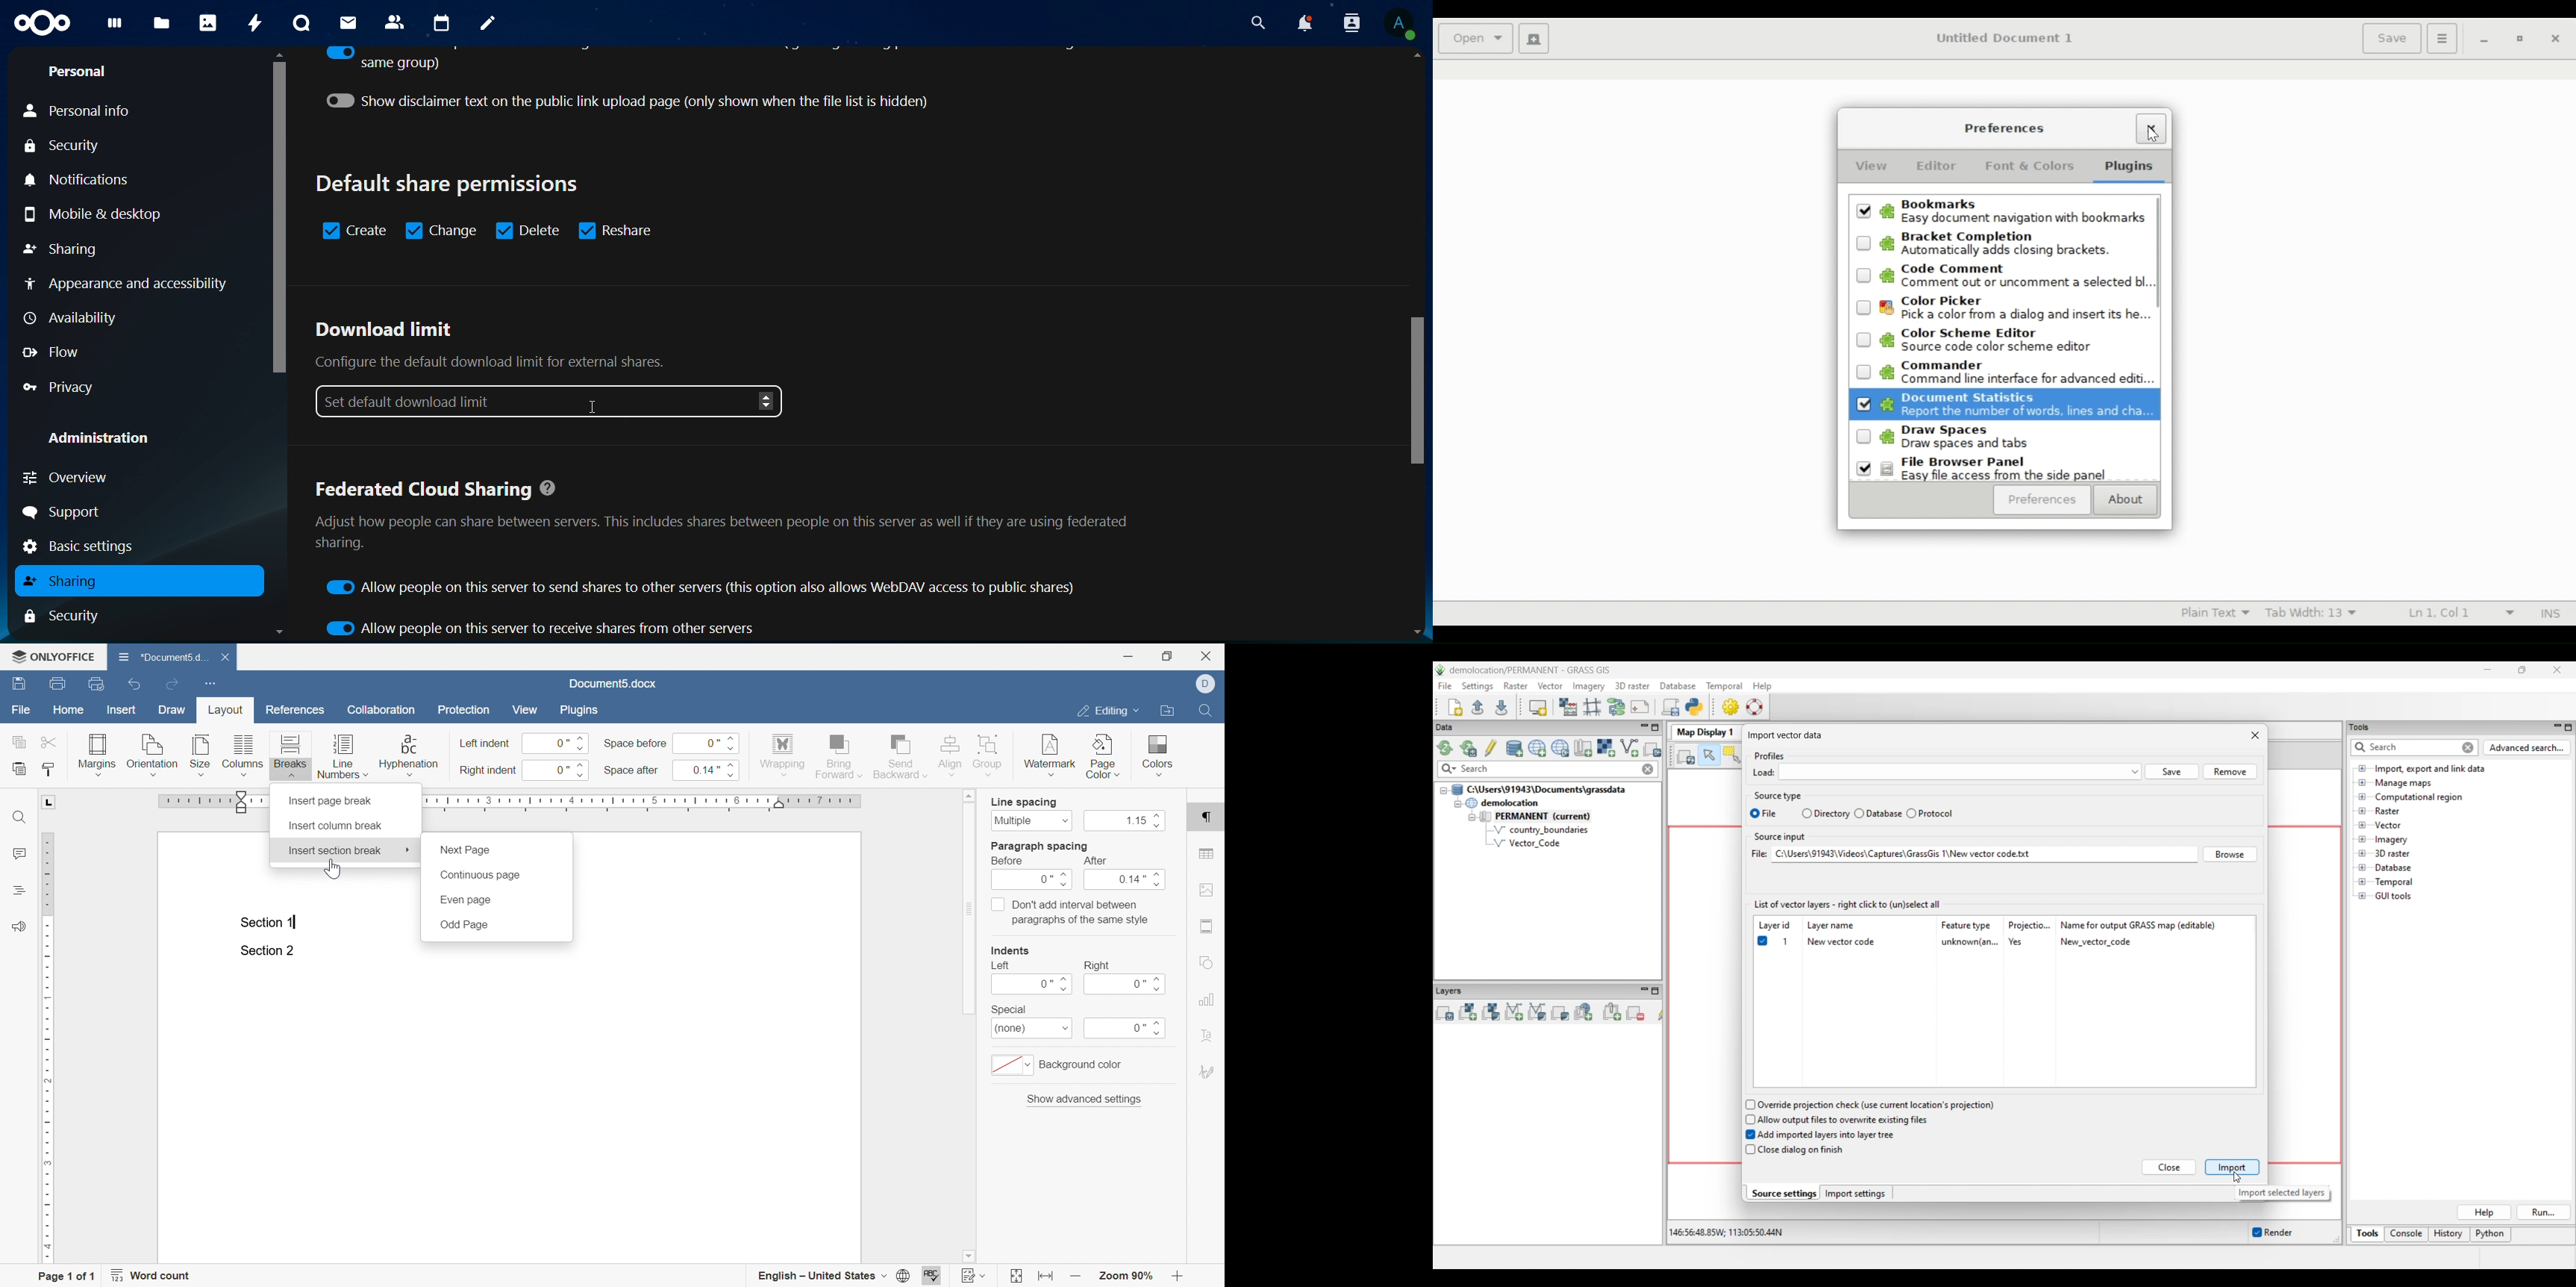 The width and height of the screenshot is (2576, 1288). I want to click on Unselected, so click(1864, 436).